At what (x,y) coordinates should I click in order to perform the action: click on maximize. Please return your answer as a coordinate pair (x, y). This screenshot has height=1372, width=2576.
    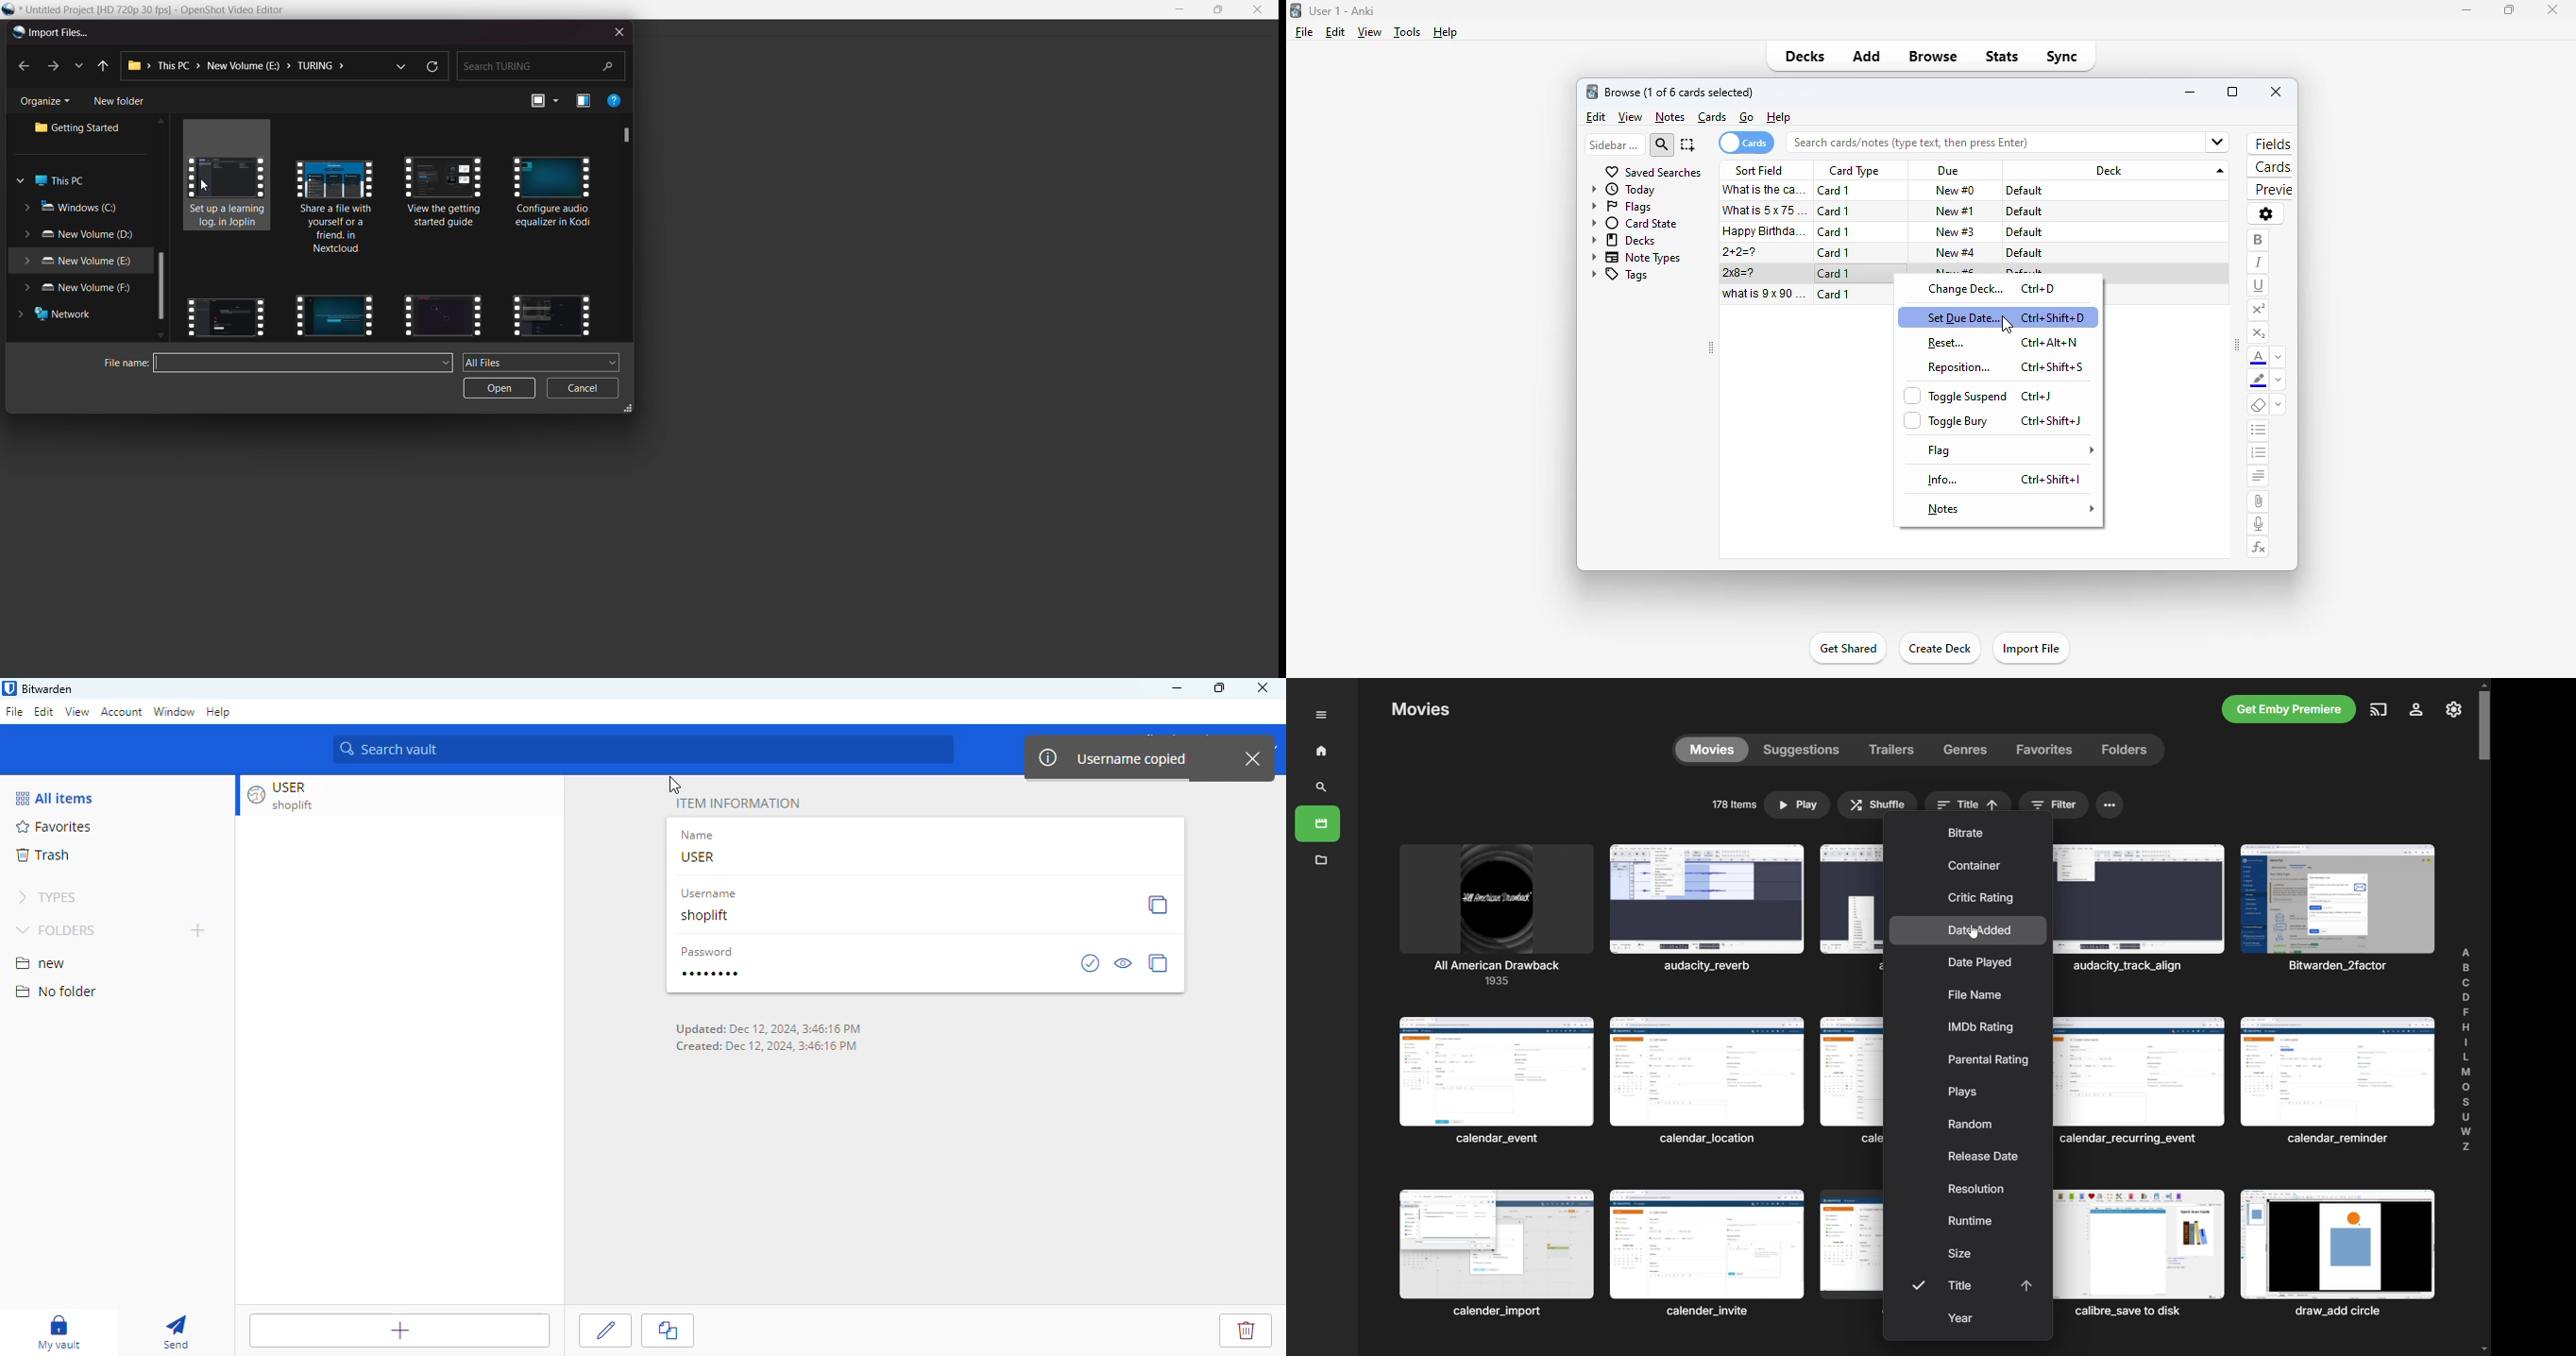
    Looking at the image, I should click on (2232, 92).